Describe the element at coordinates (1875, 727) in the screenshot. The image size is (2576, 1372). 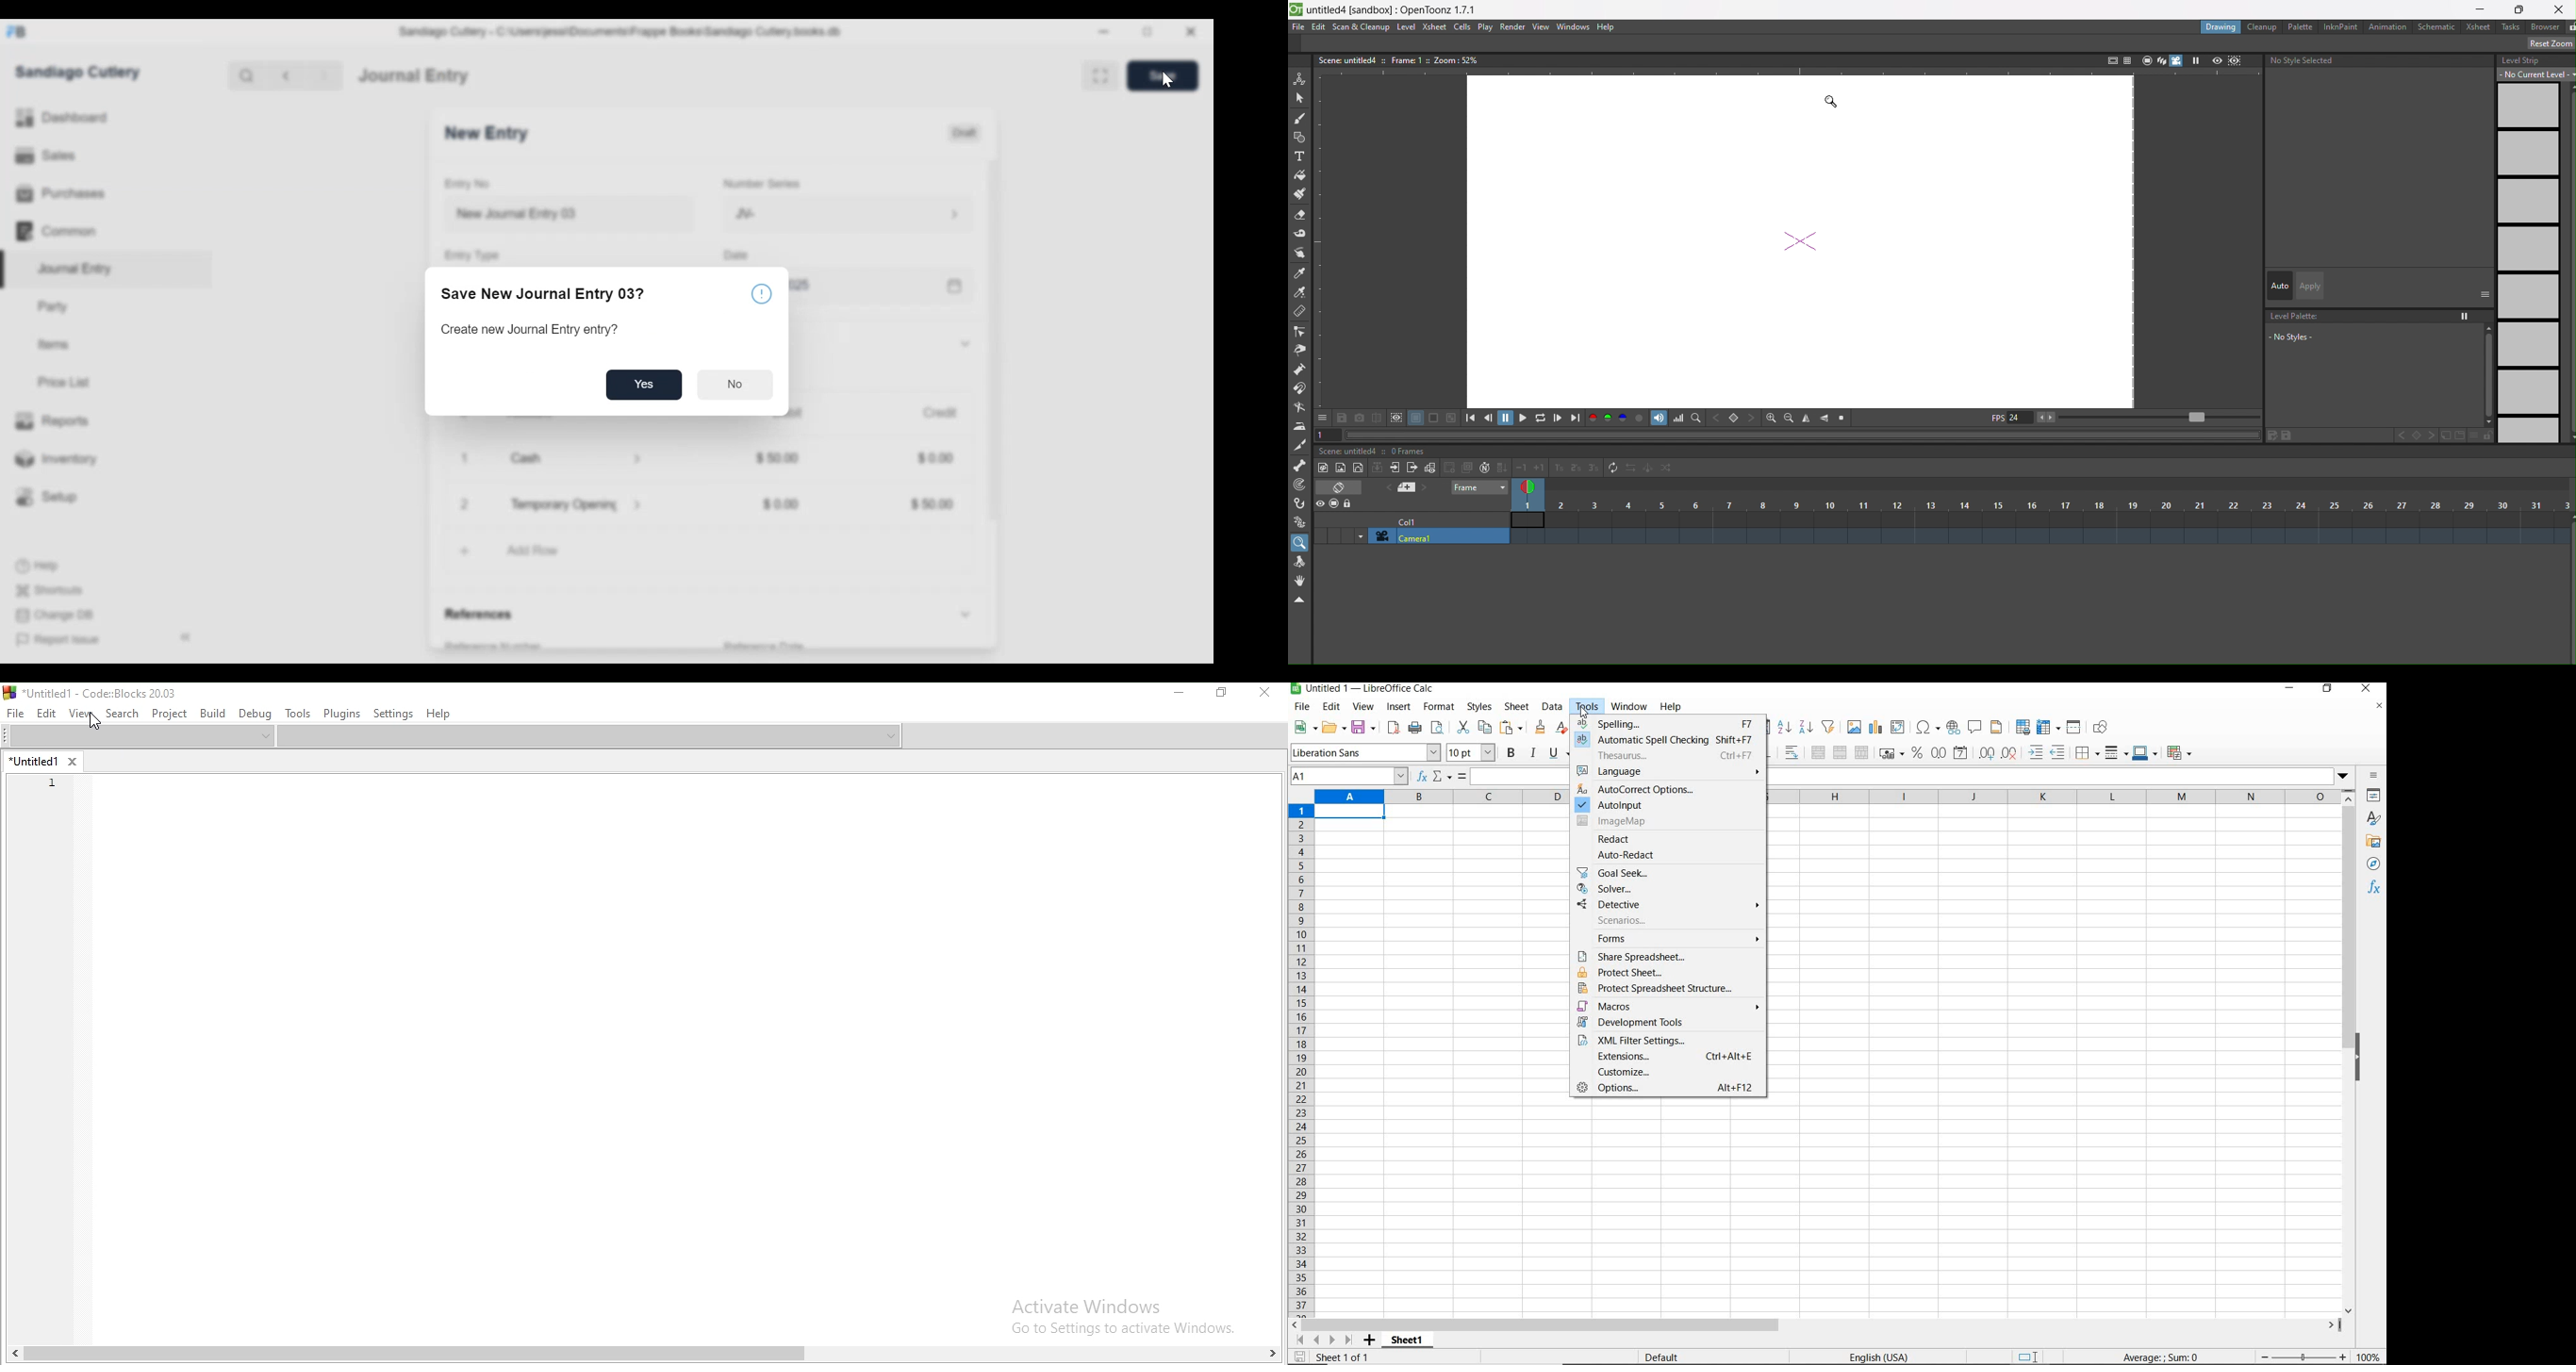
I see `insert chart` at that location.